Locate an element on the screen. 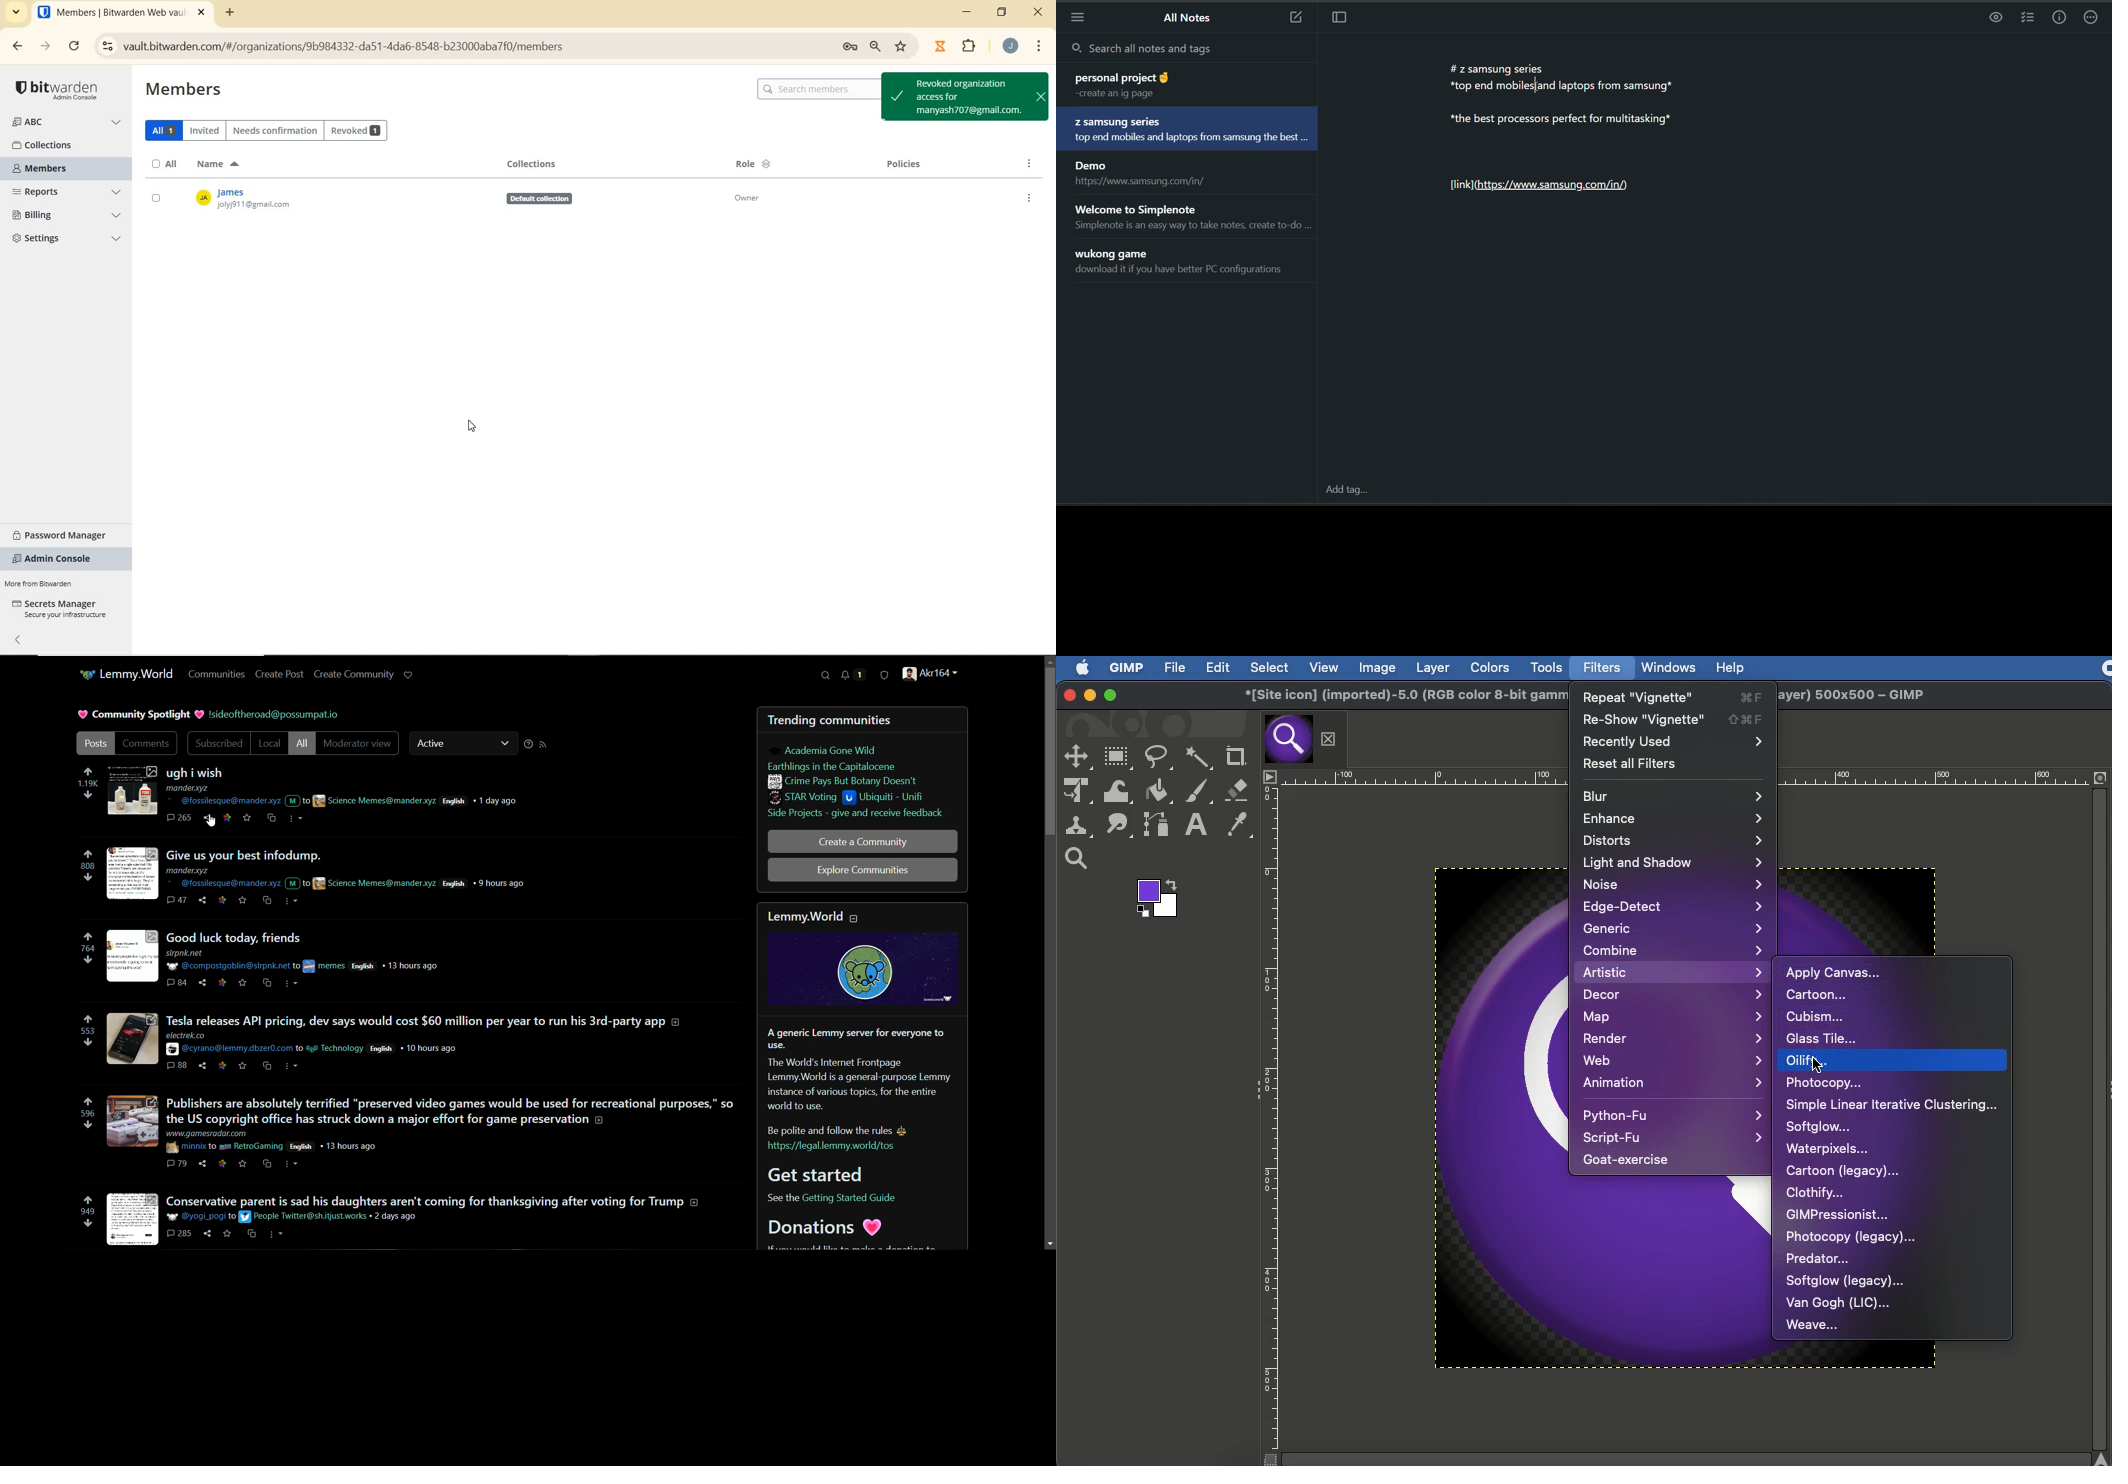 This screenshot has height=1484, width=2128. POLICIES is located at coordinates (1033, 166).